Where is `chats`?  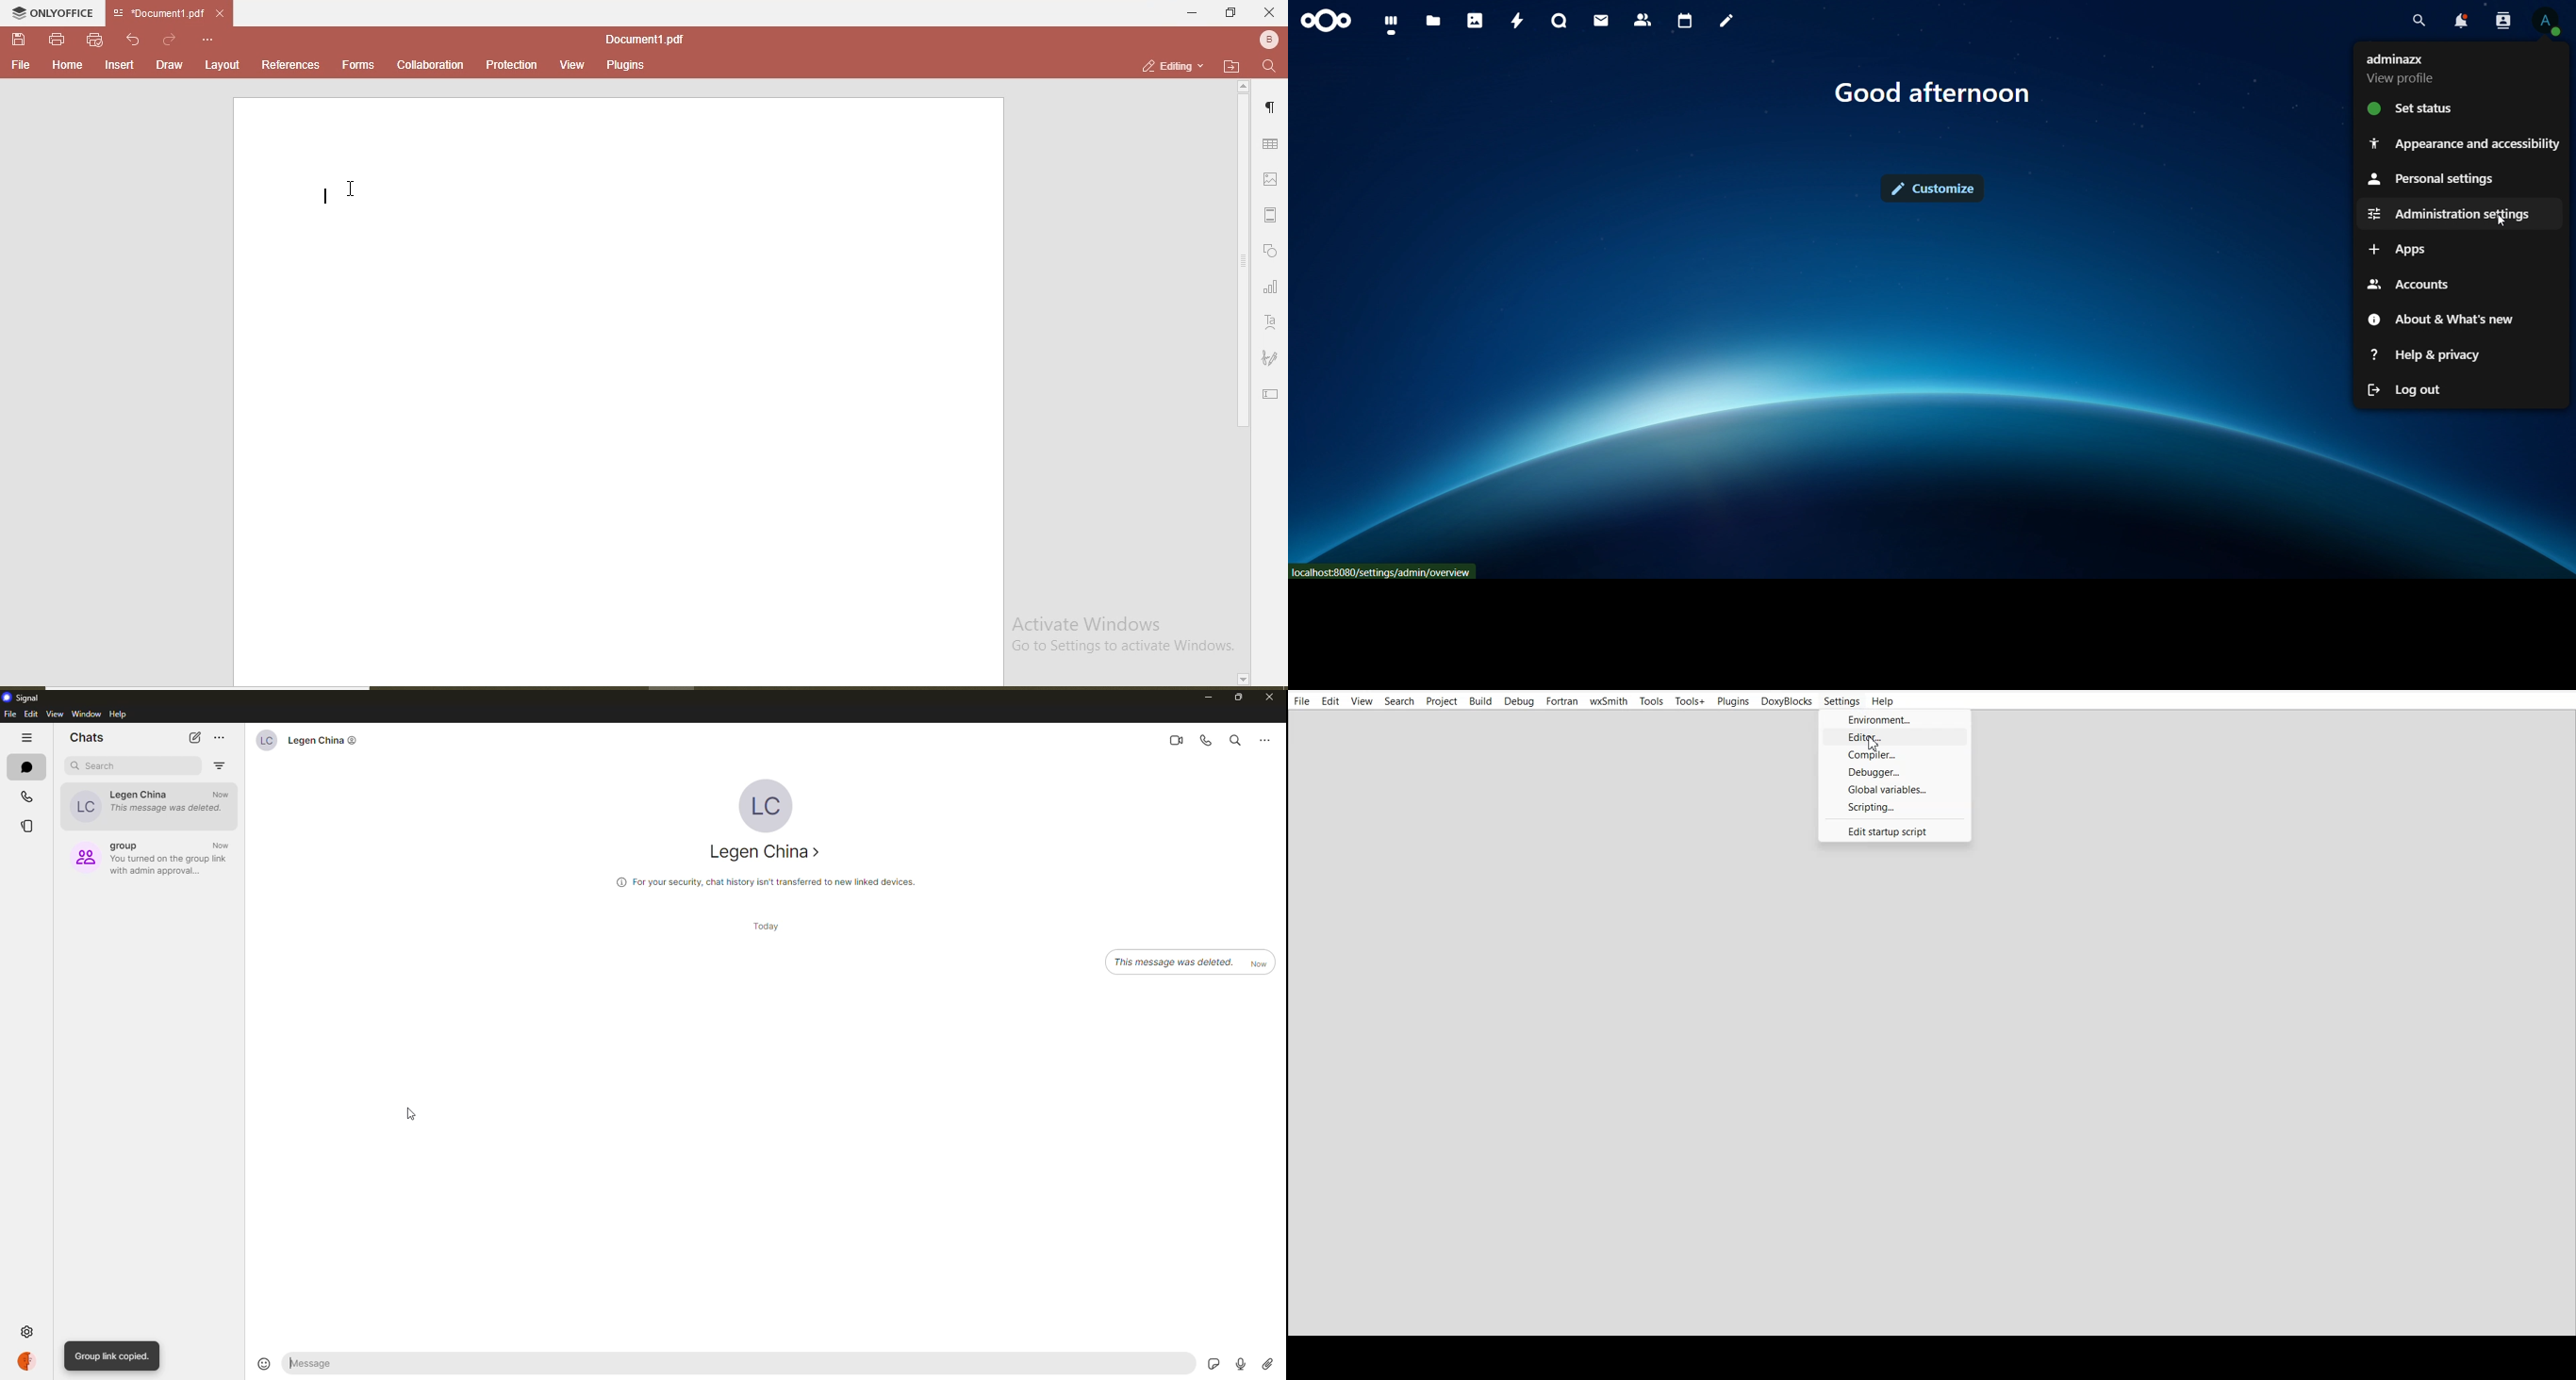
chats is located at coordinates (28, 768).